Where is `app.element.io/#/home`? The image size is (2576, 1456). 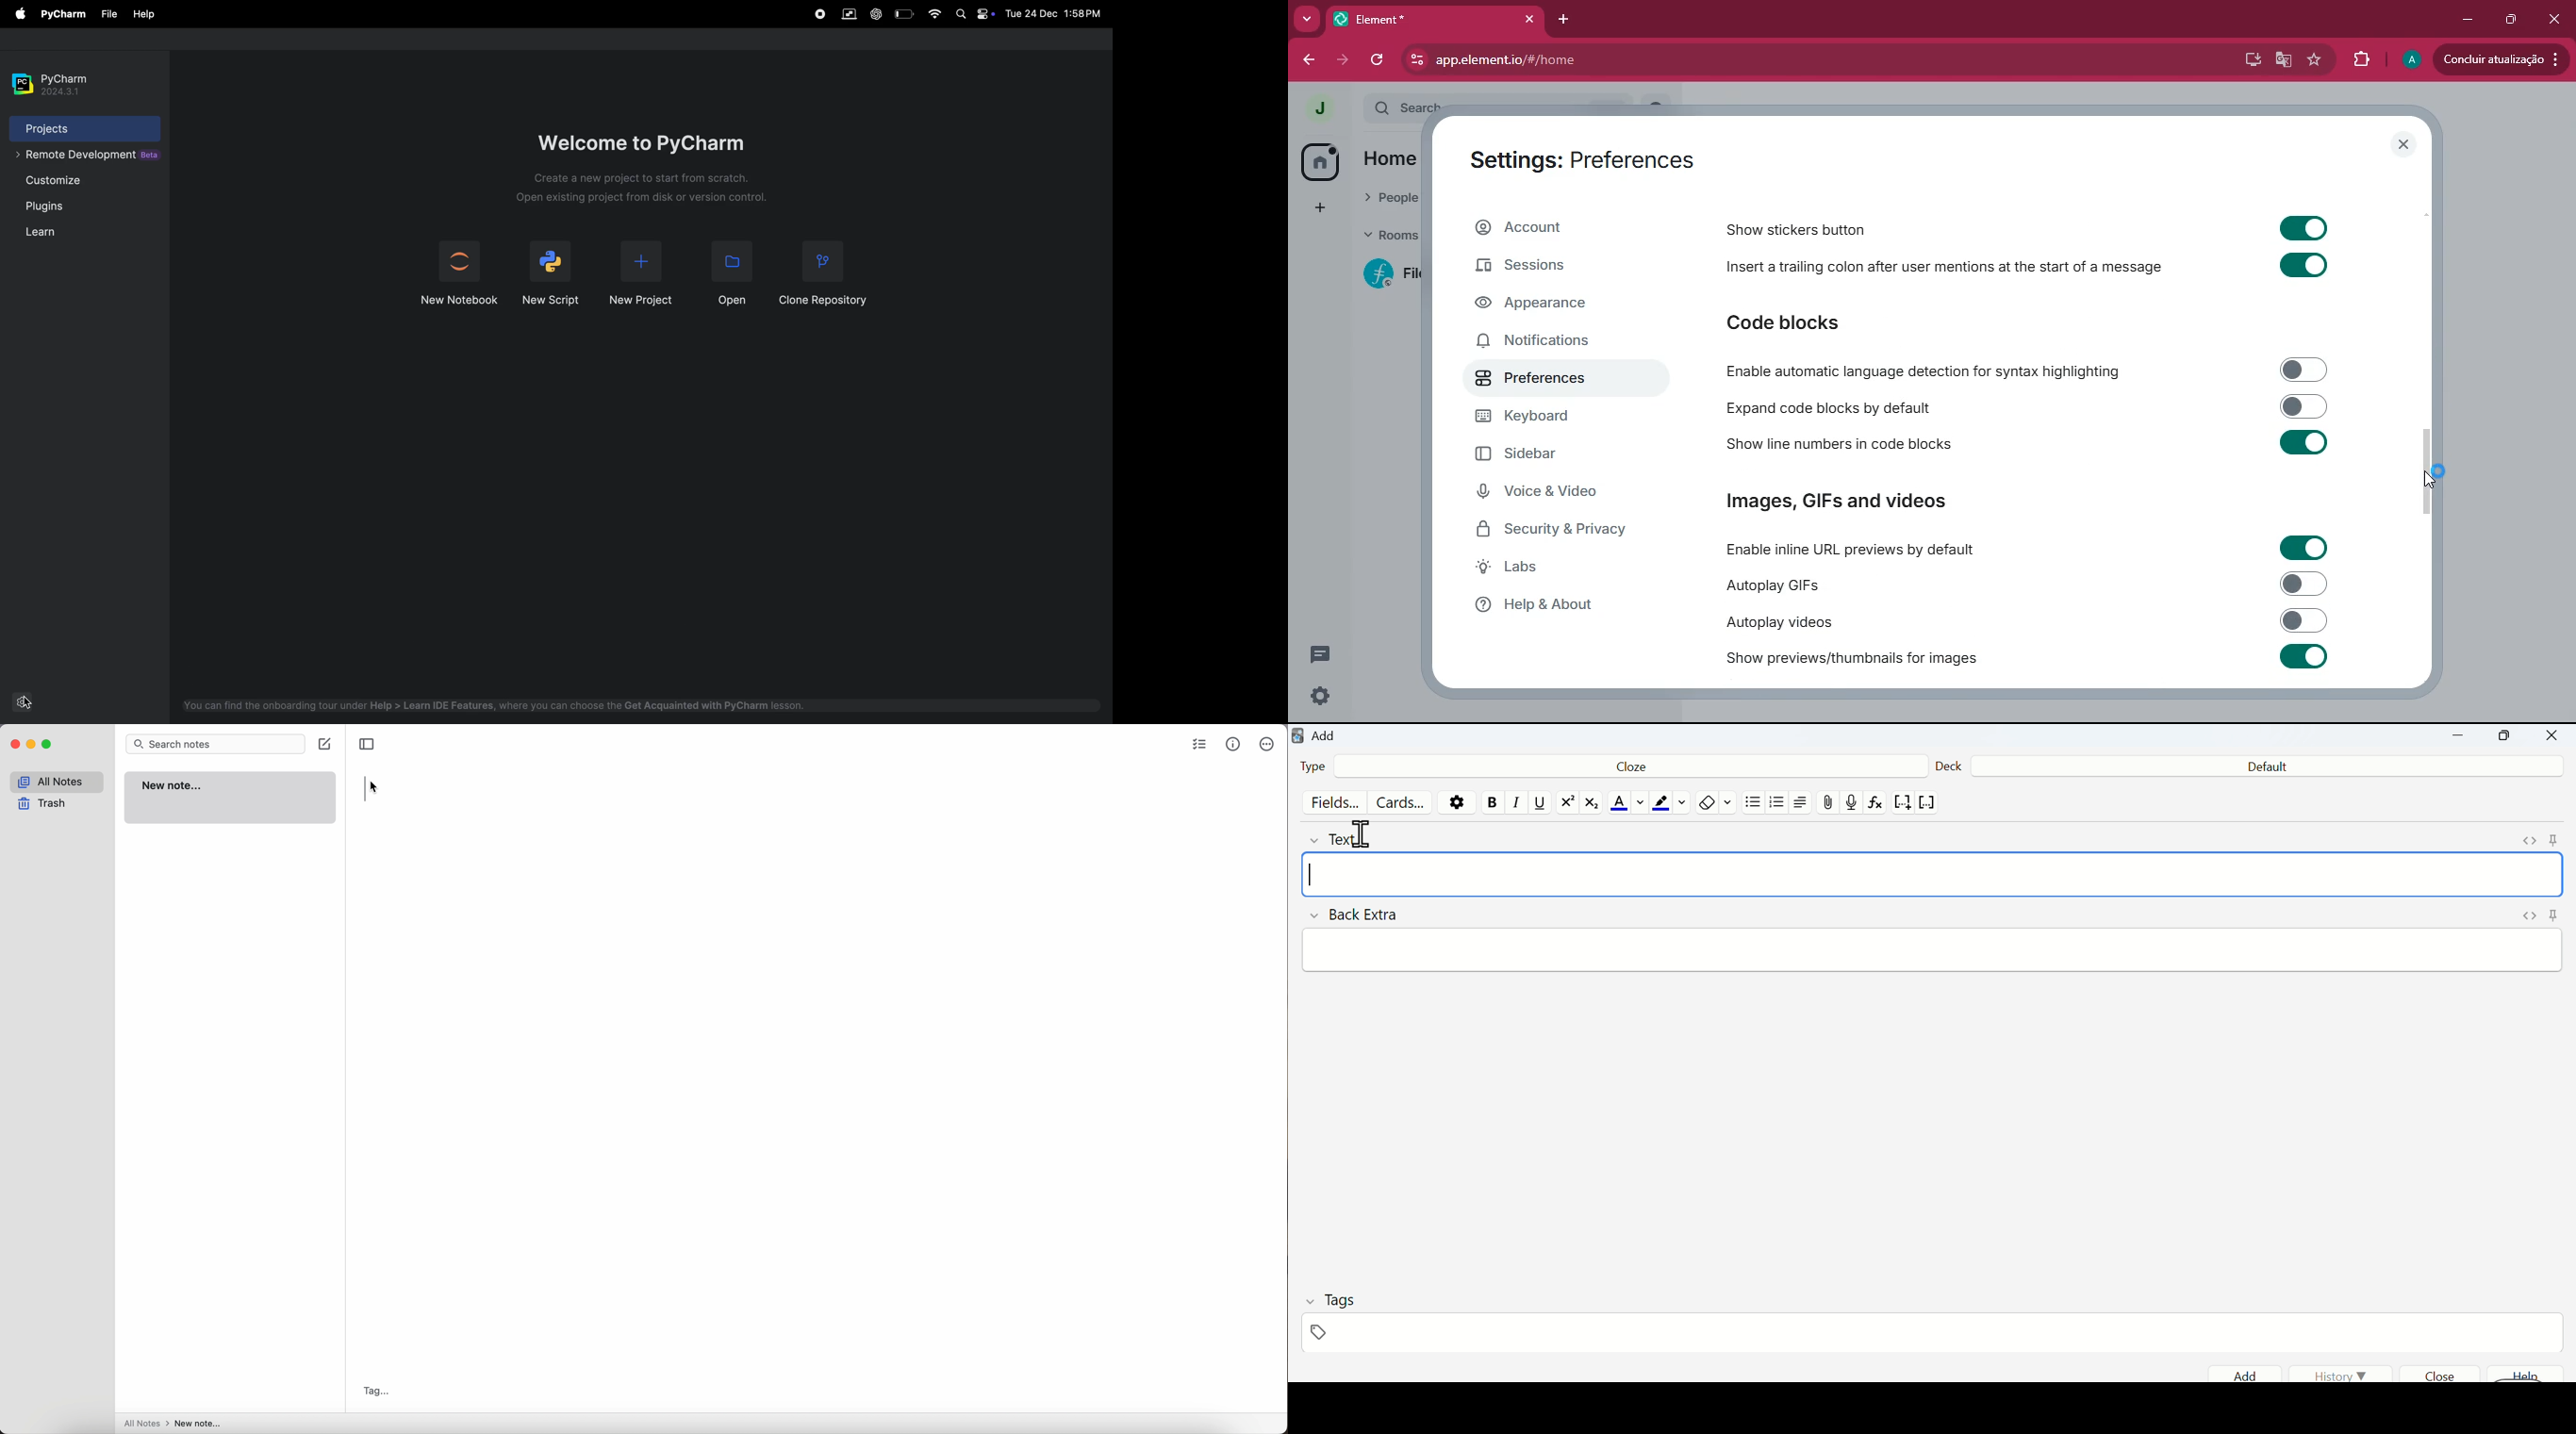
app.element.io/#/home is located at coordinates (1671, 61).